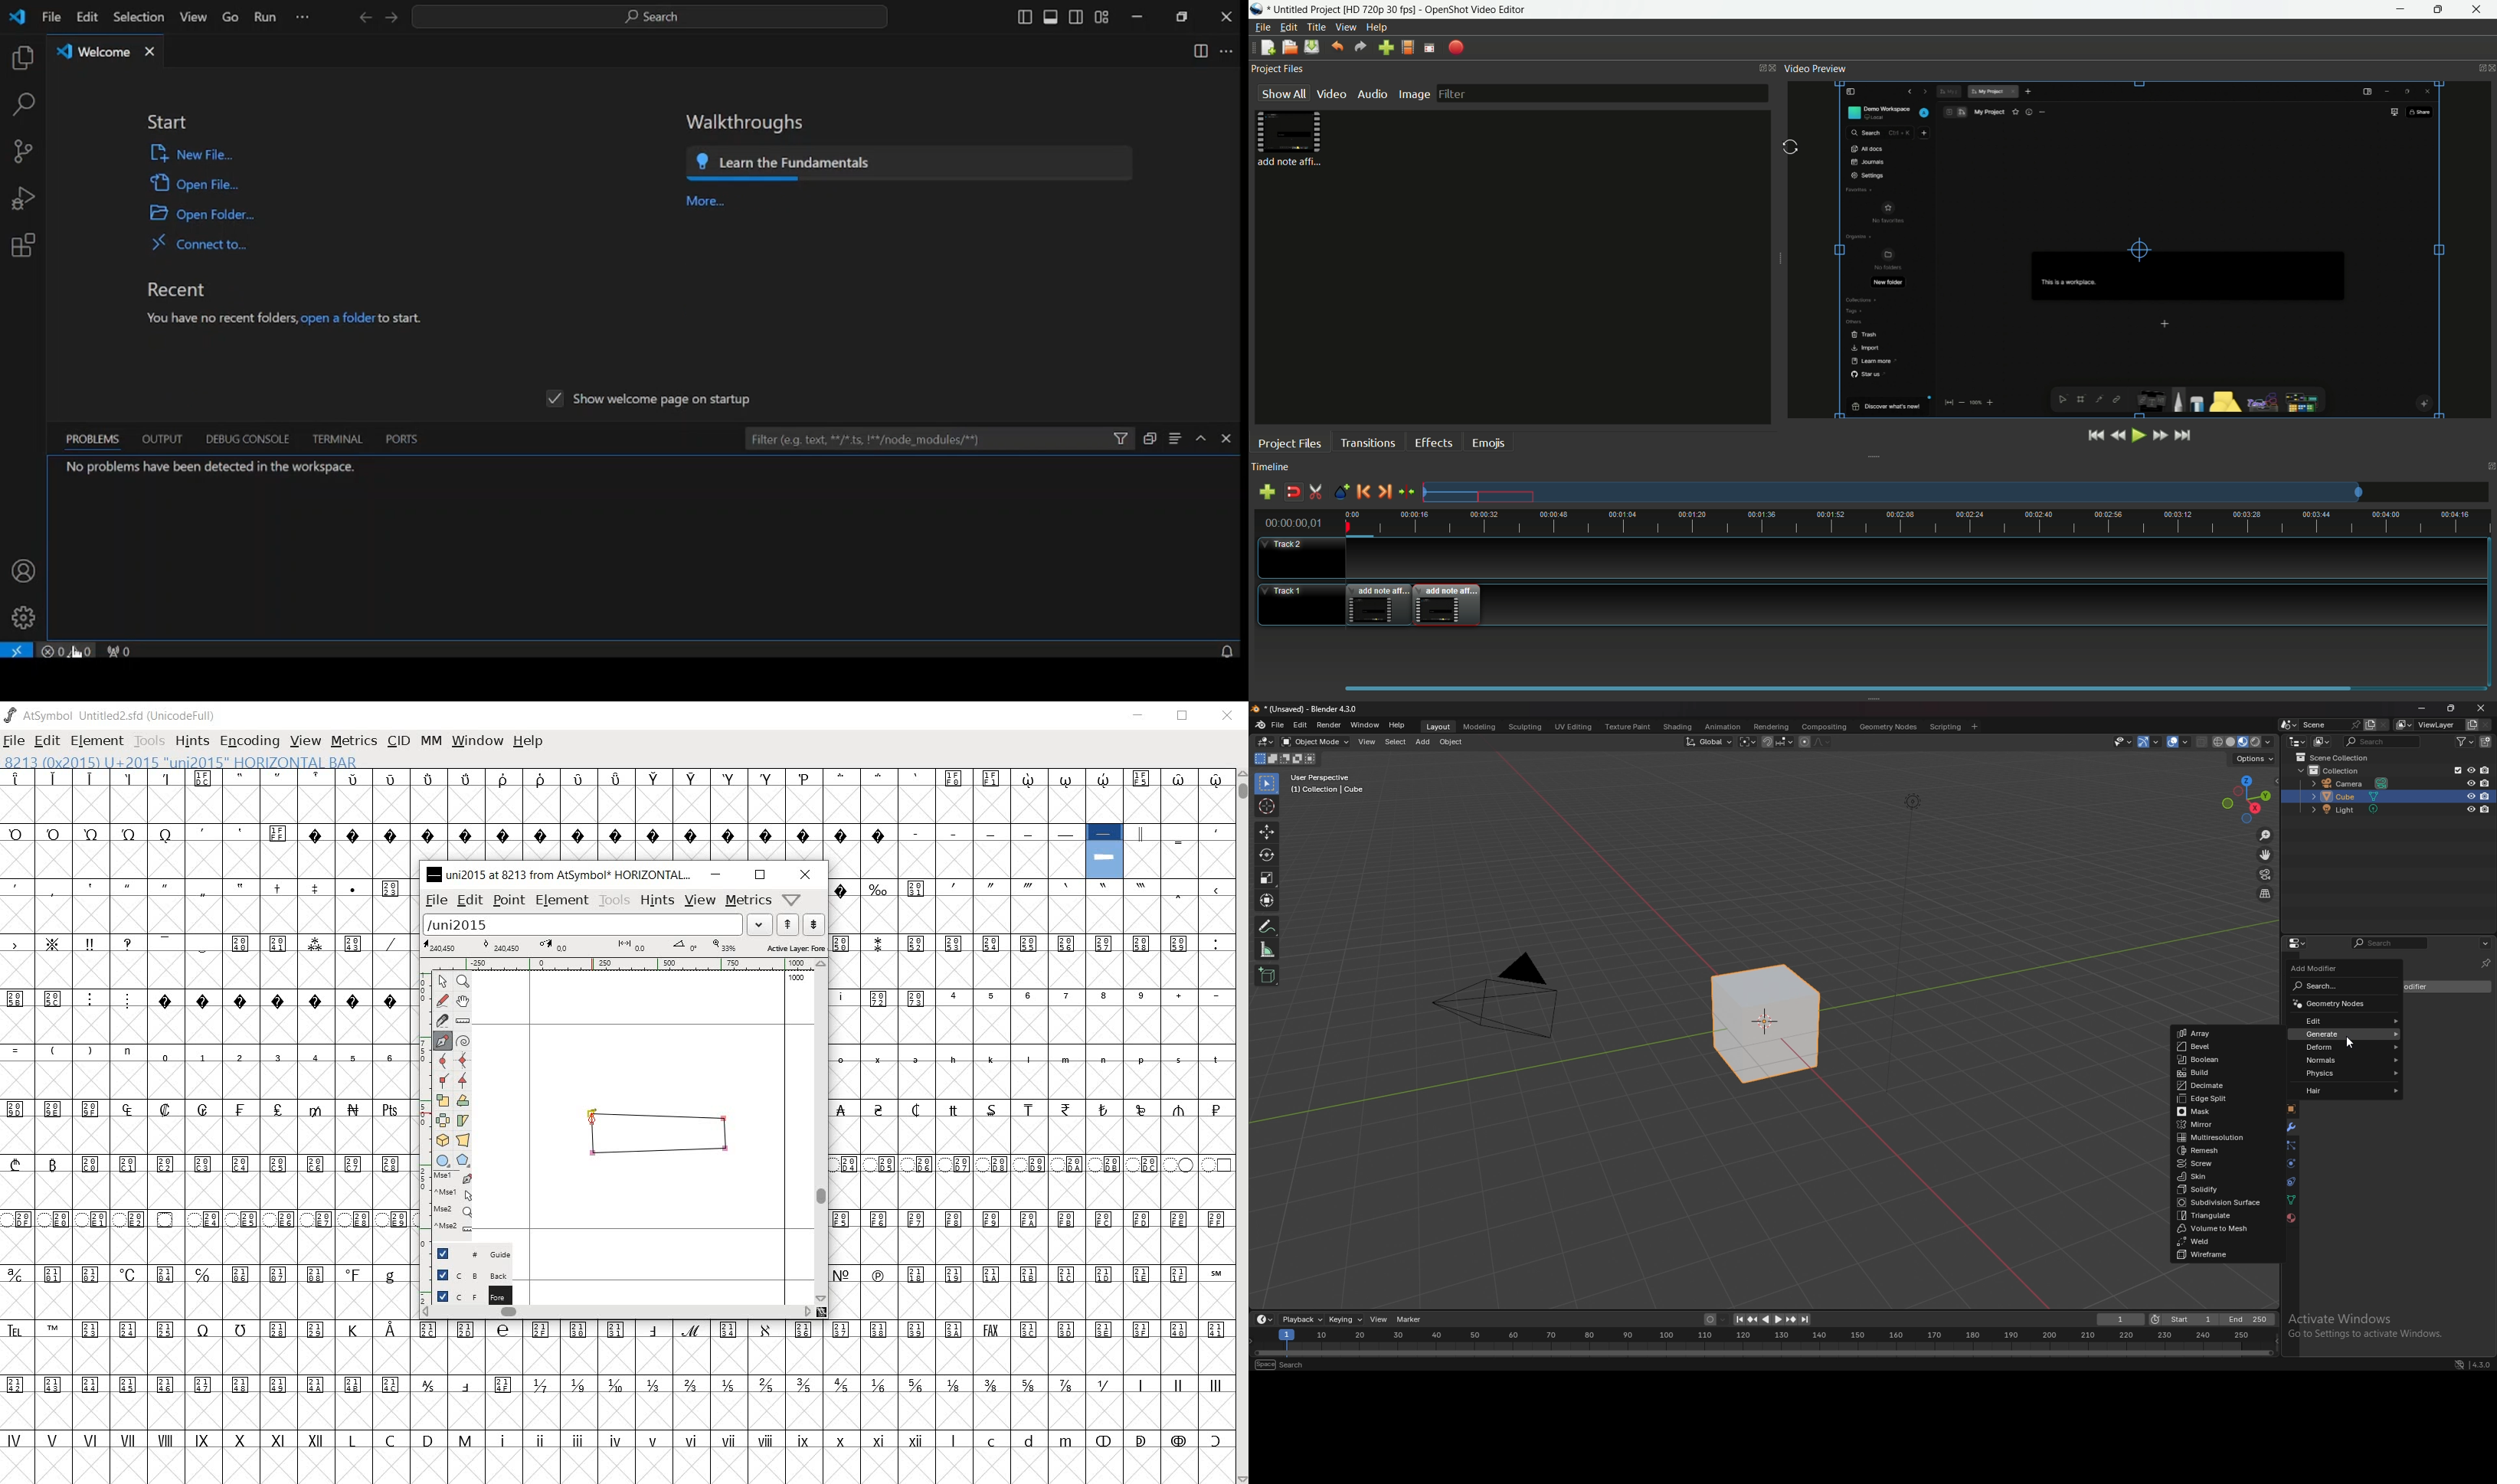  What do you see at coordinates (2184, 1320) in the screenshot?
I see `start` at bounding box center [2184, 1320].